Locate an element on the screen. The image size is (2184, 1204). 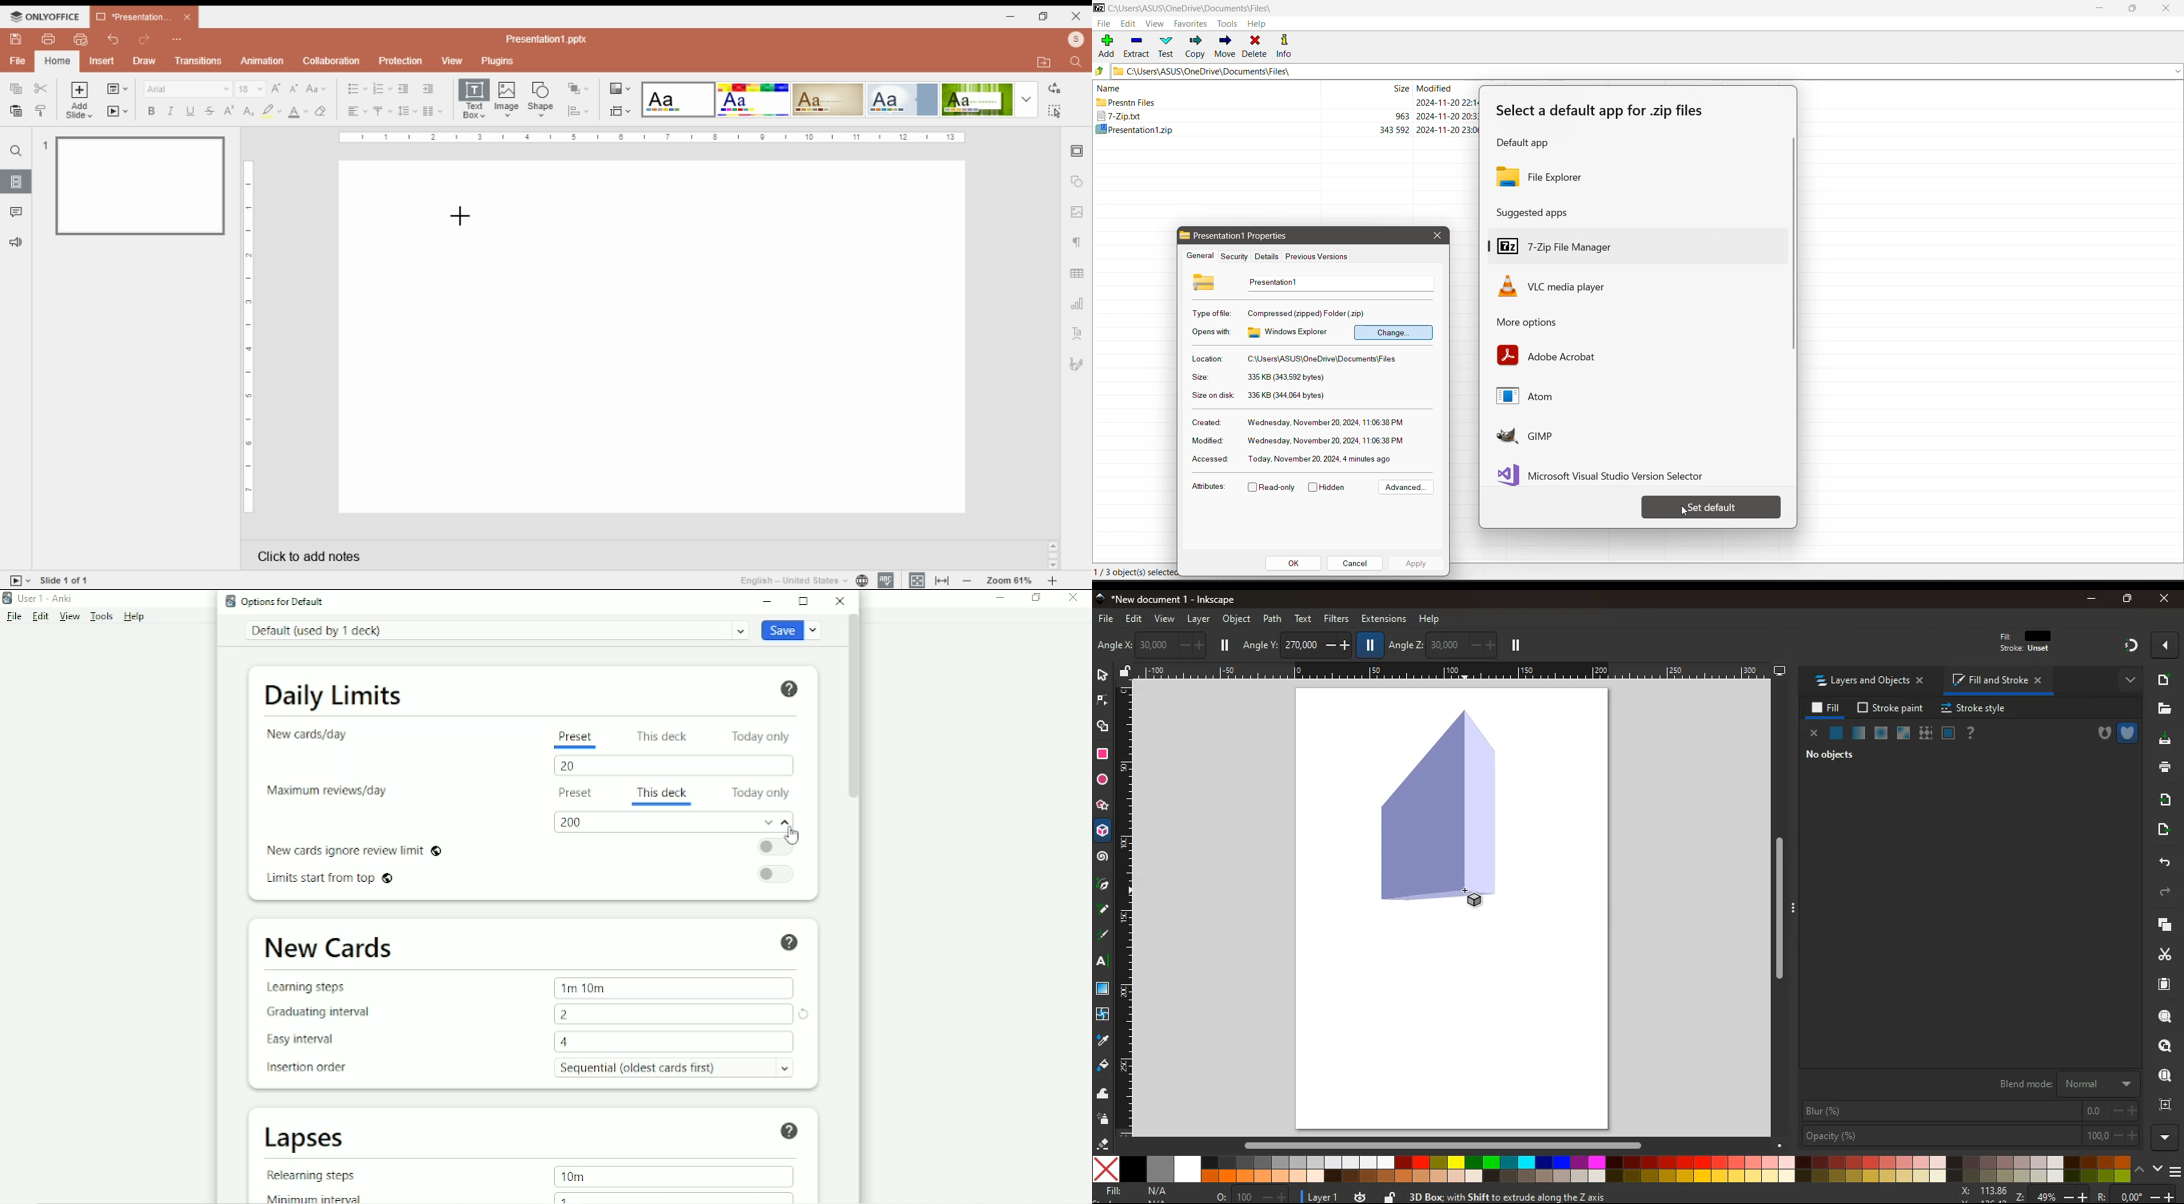
Copy is located at coordinates (1196, 47).